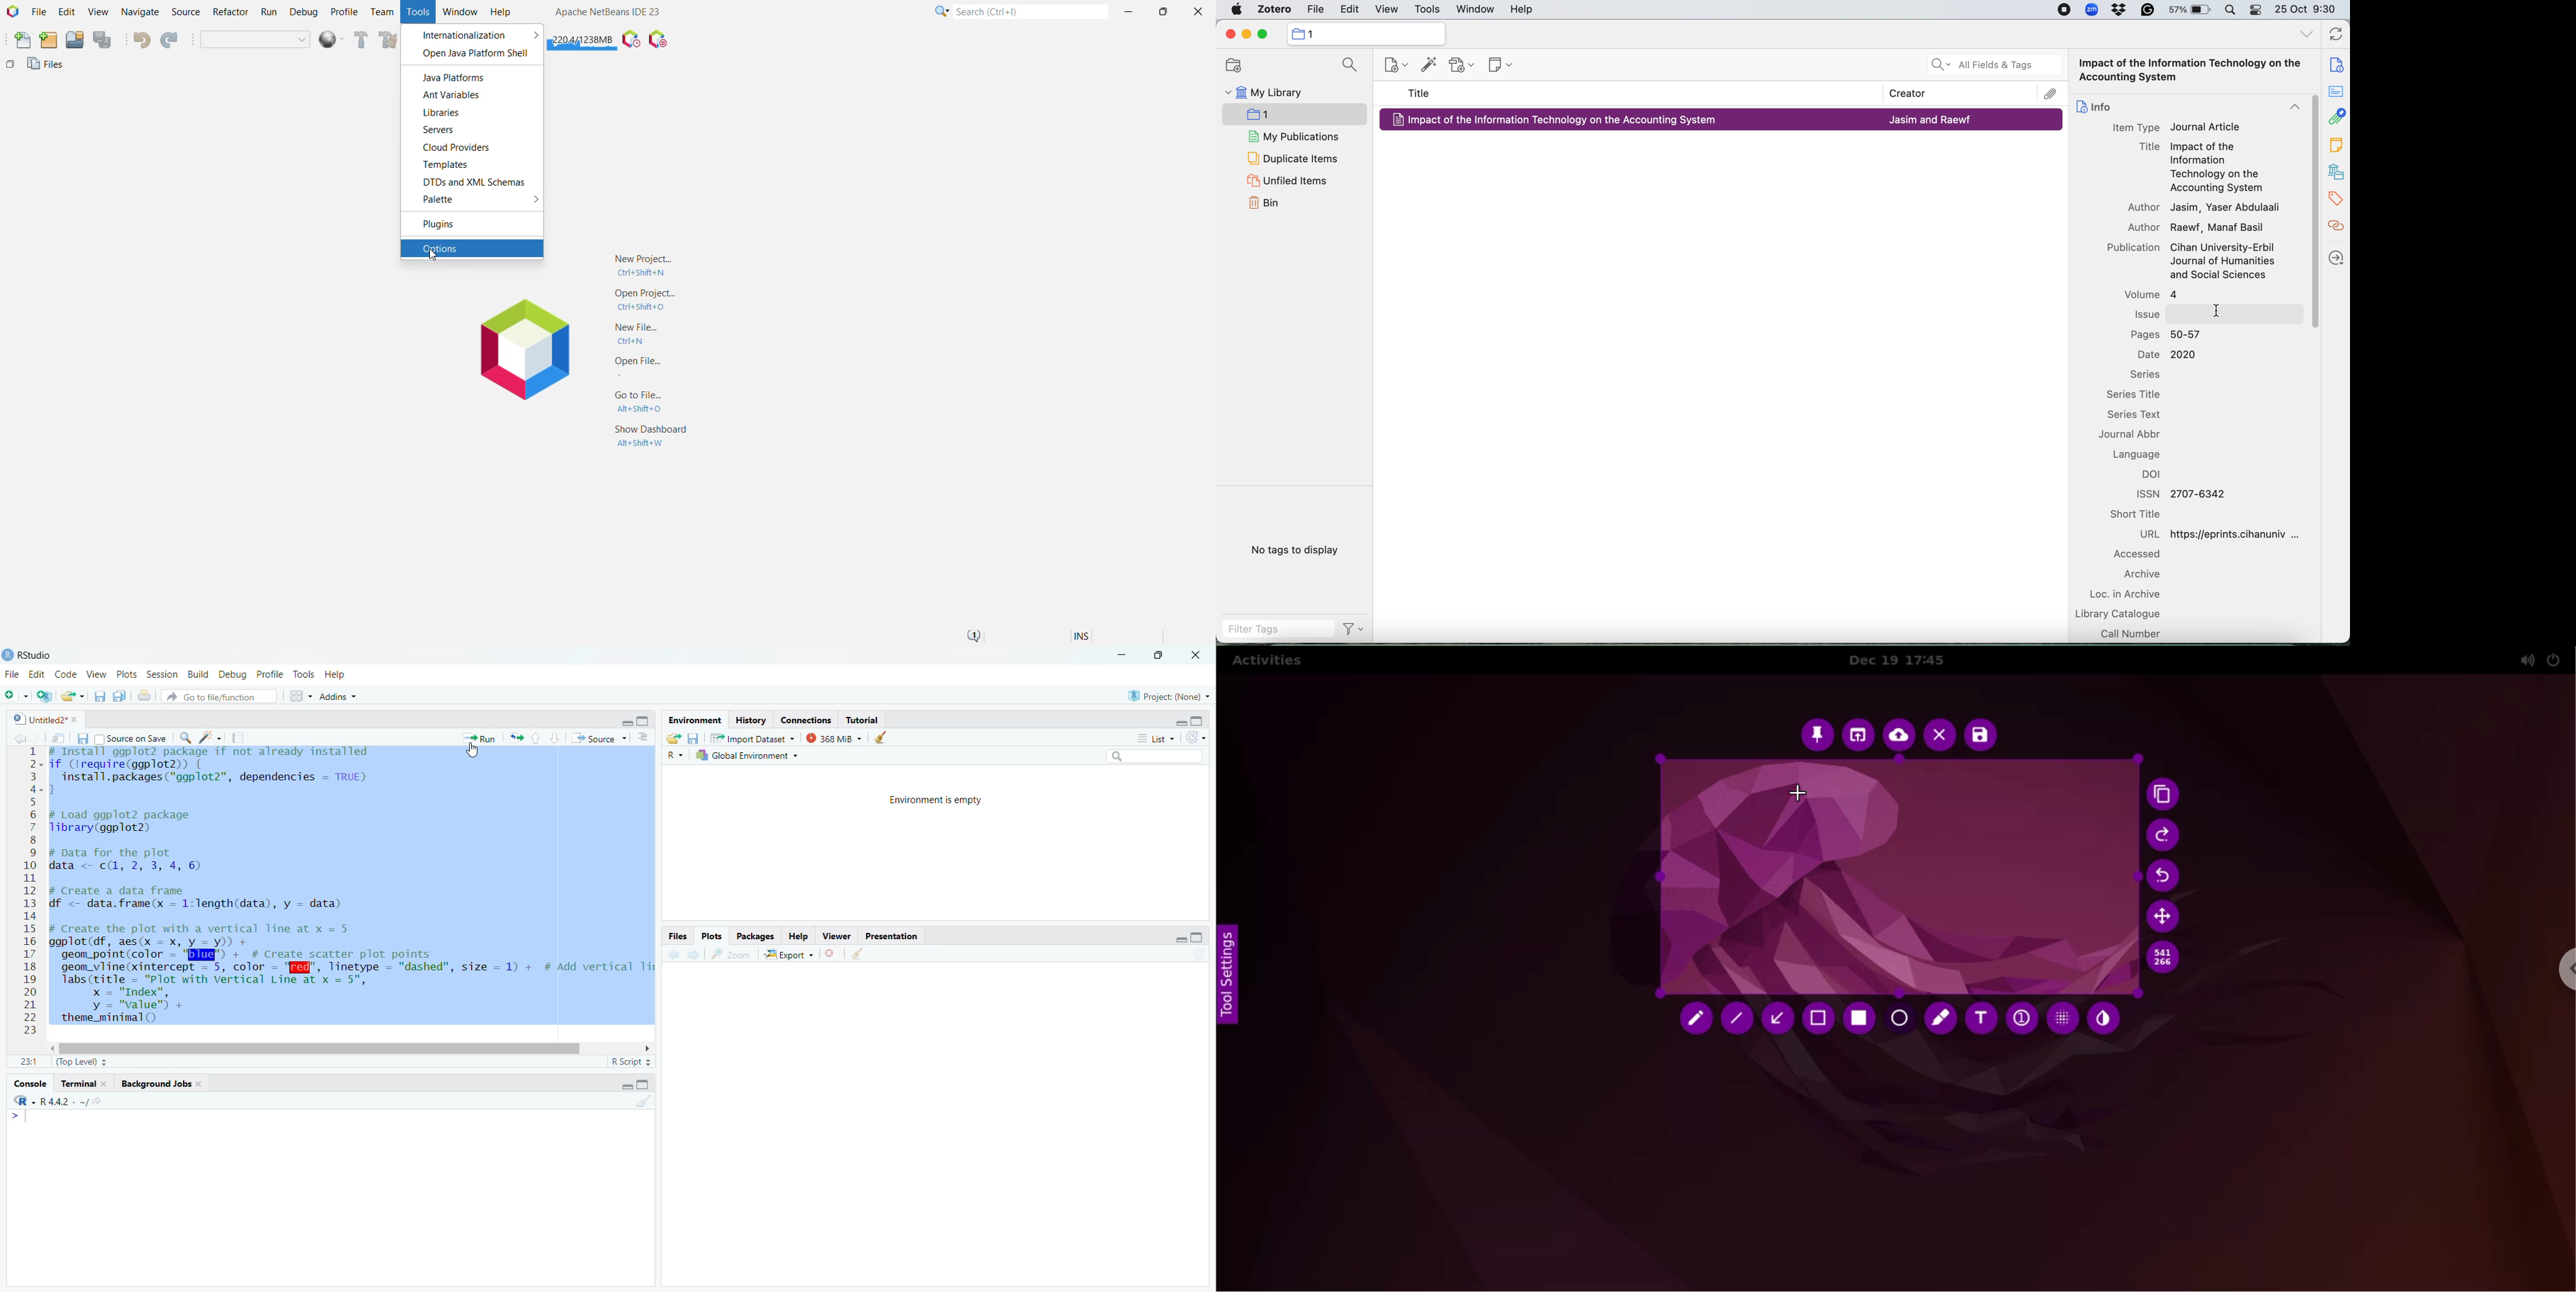  Describe the element at coordinates (51, 1101) in the screenshot. I see `R442 . ~/` at that location.